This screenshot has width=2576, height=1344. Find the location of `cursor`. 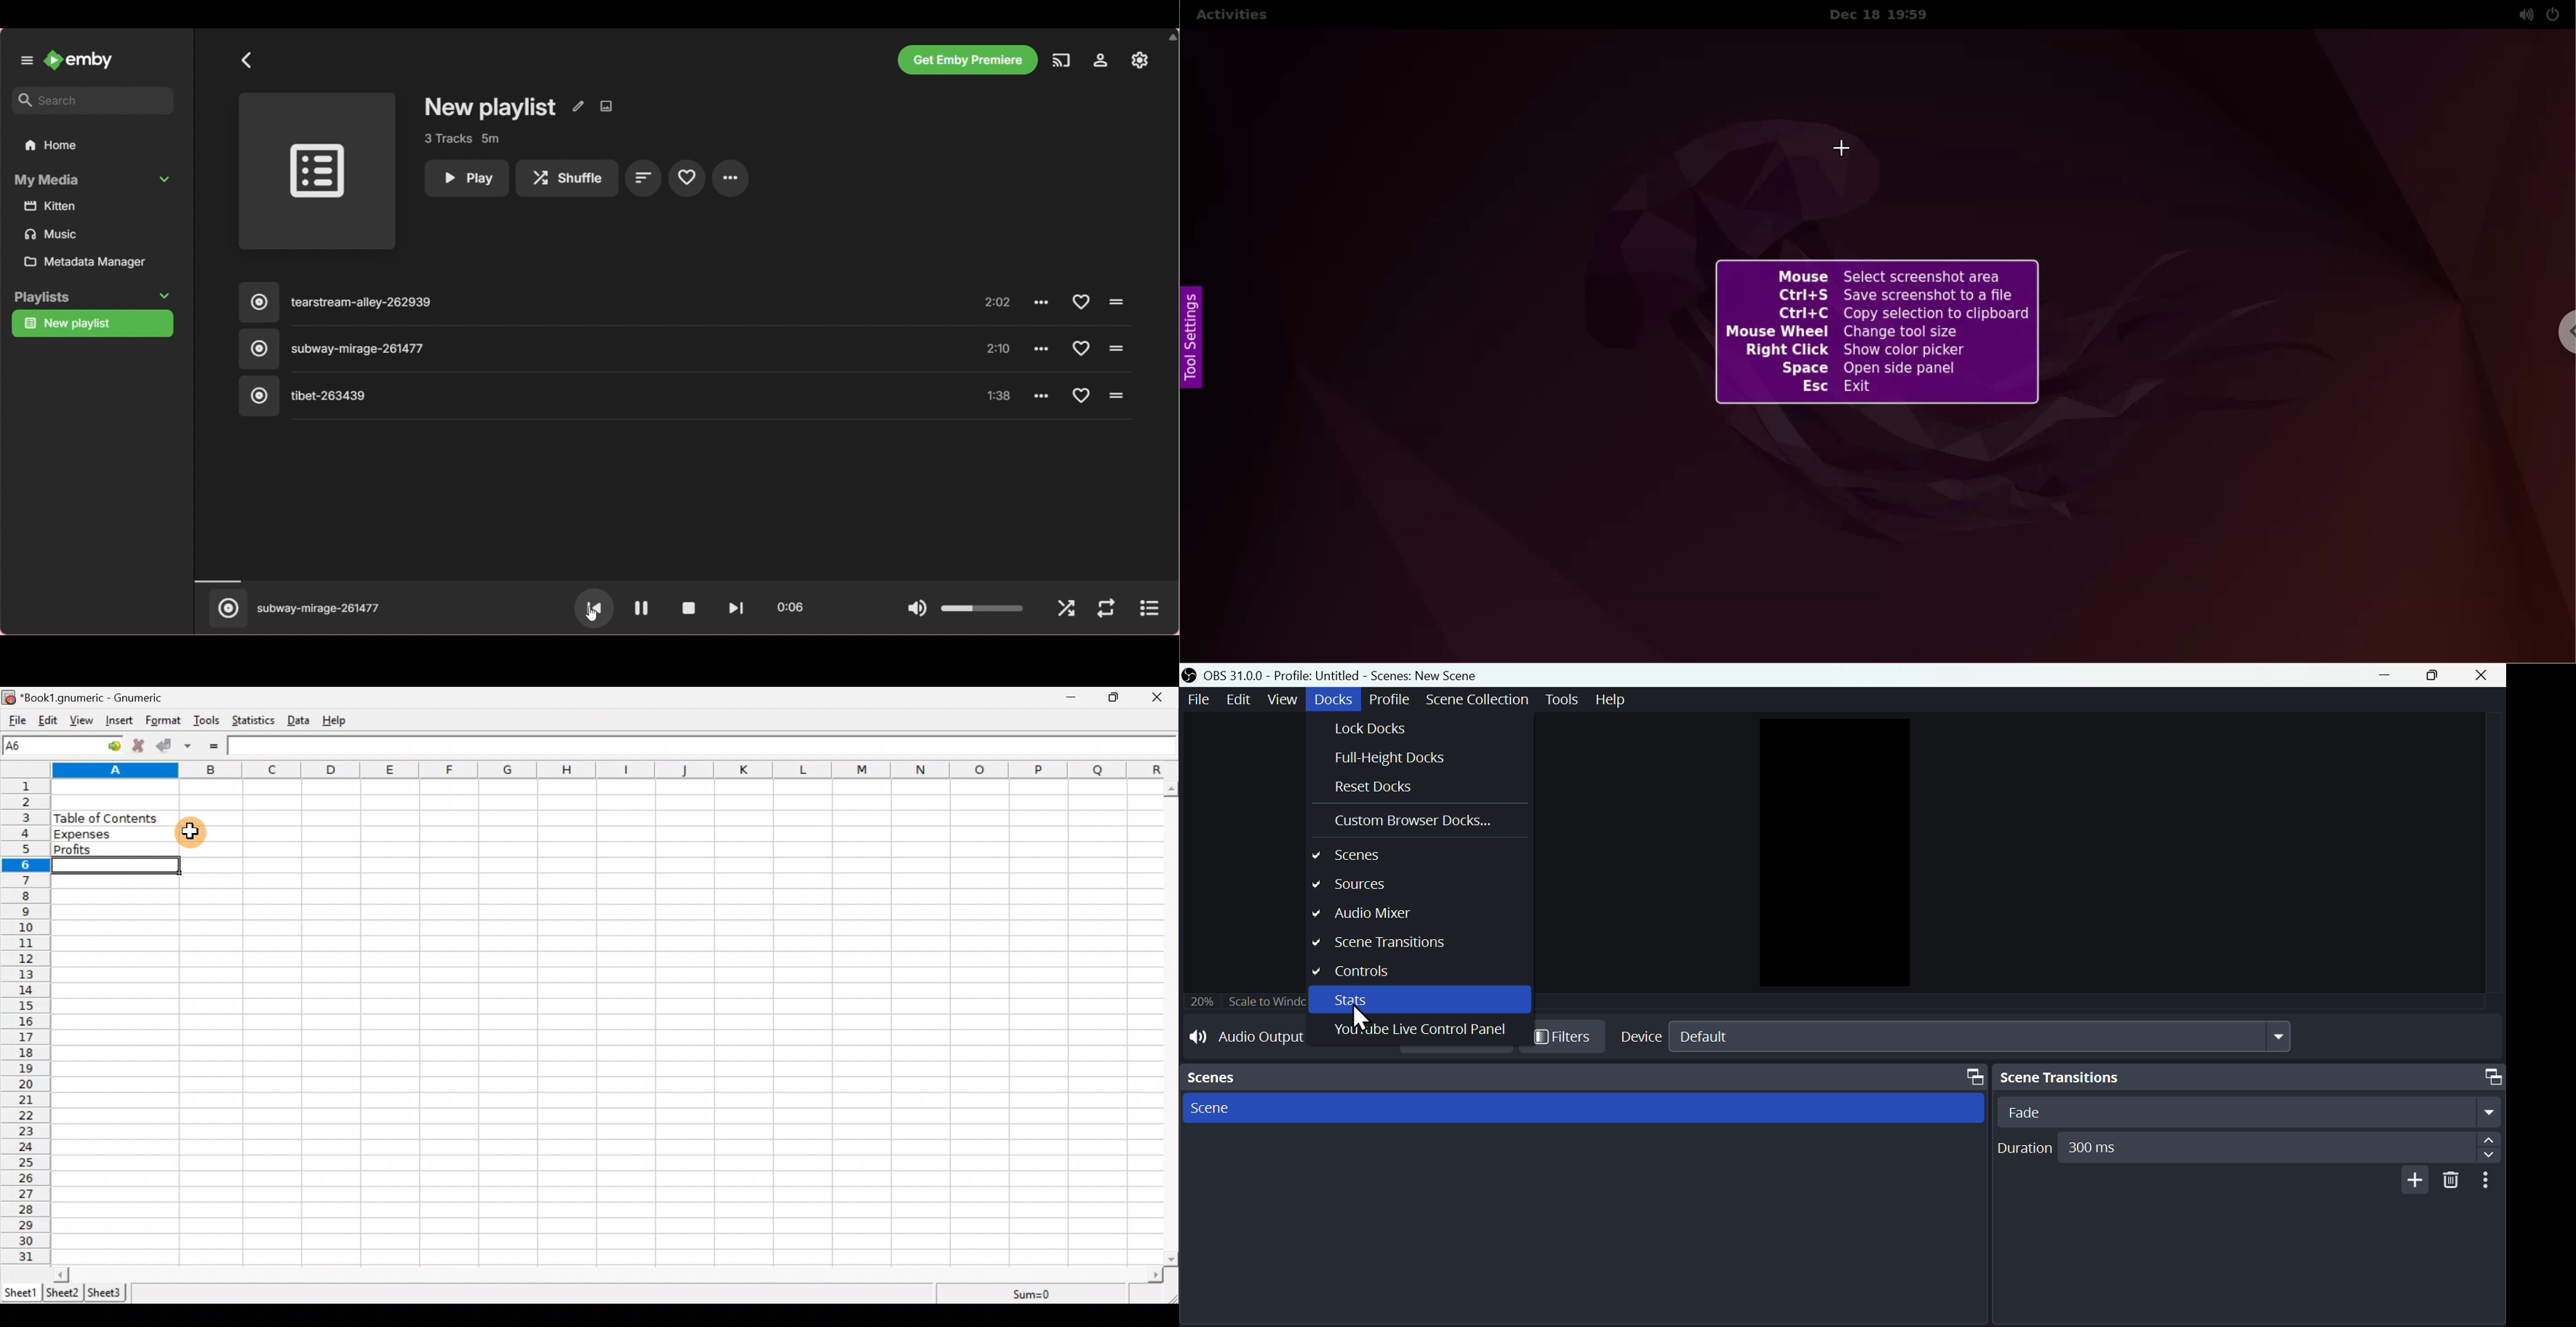

cursor is located at coordinates (593, 613).